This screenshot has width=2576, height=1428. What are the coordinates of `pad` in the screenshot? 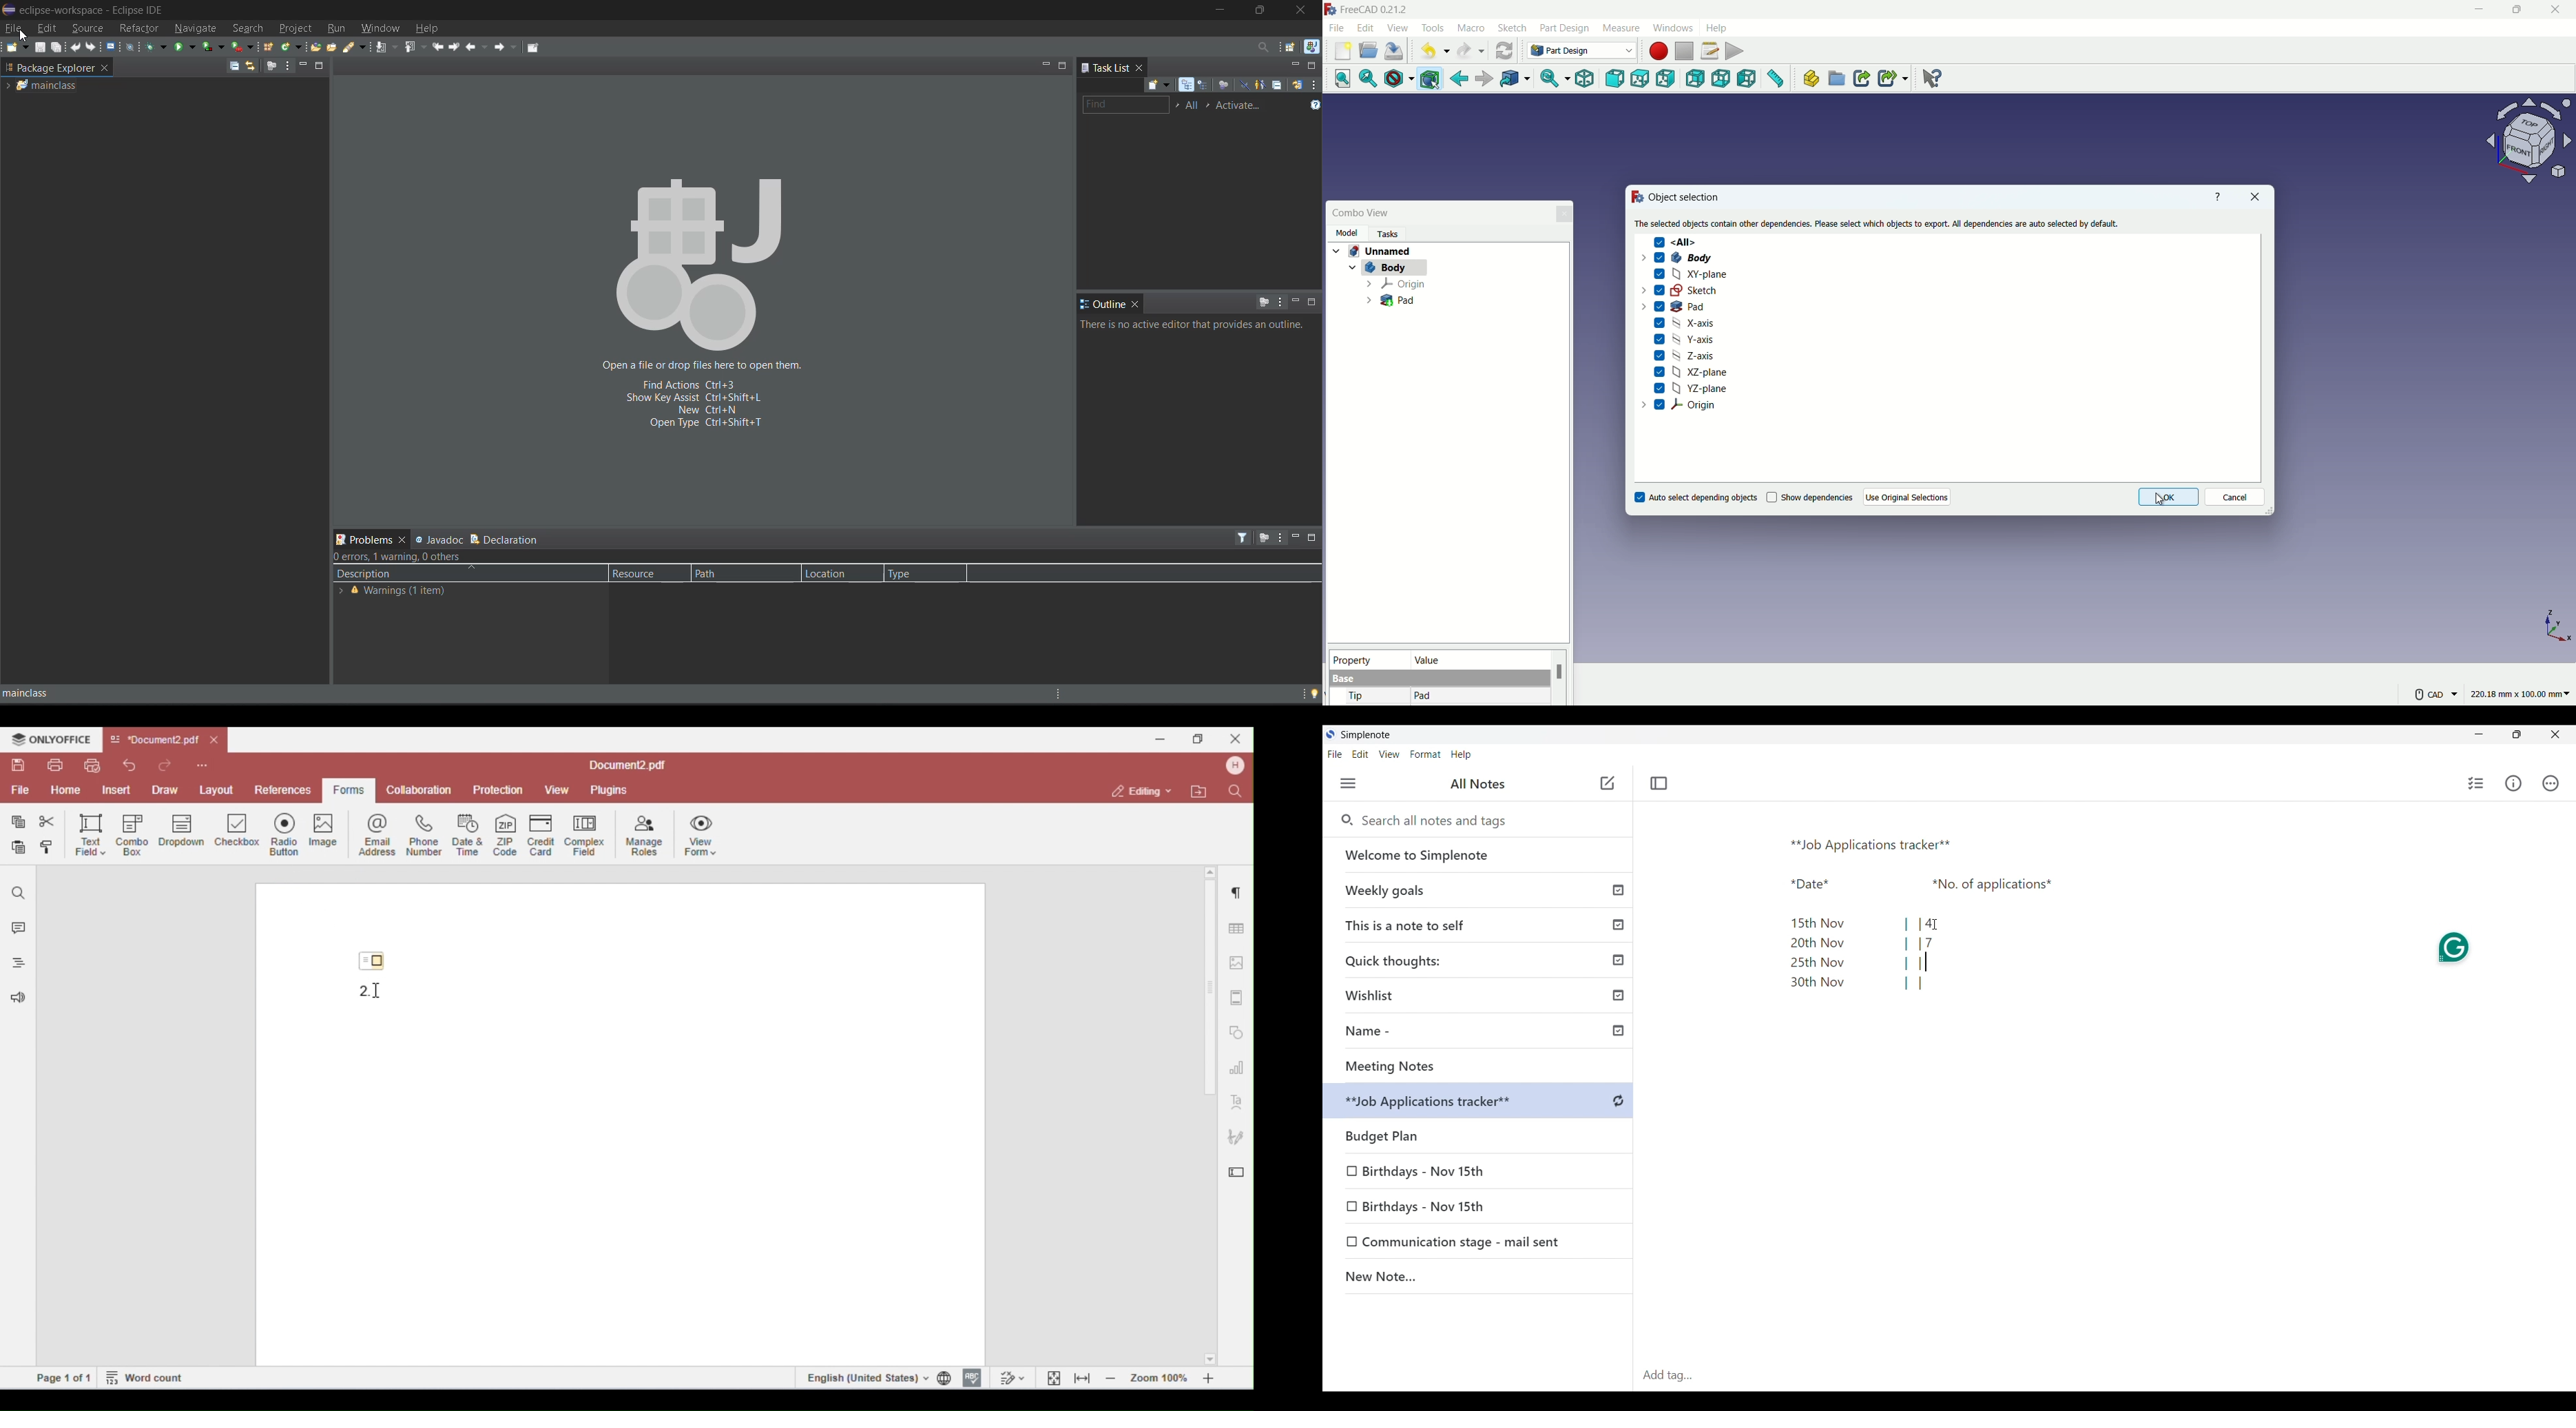 It's located at (1423, 696).